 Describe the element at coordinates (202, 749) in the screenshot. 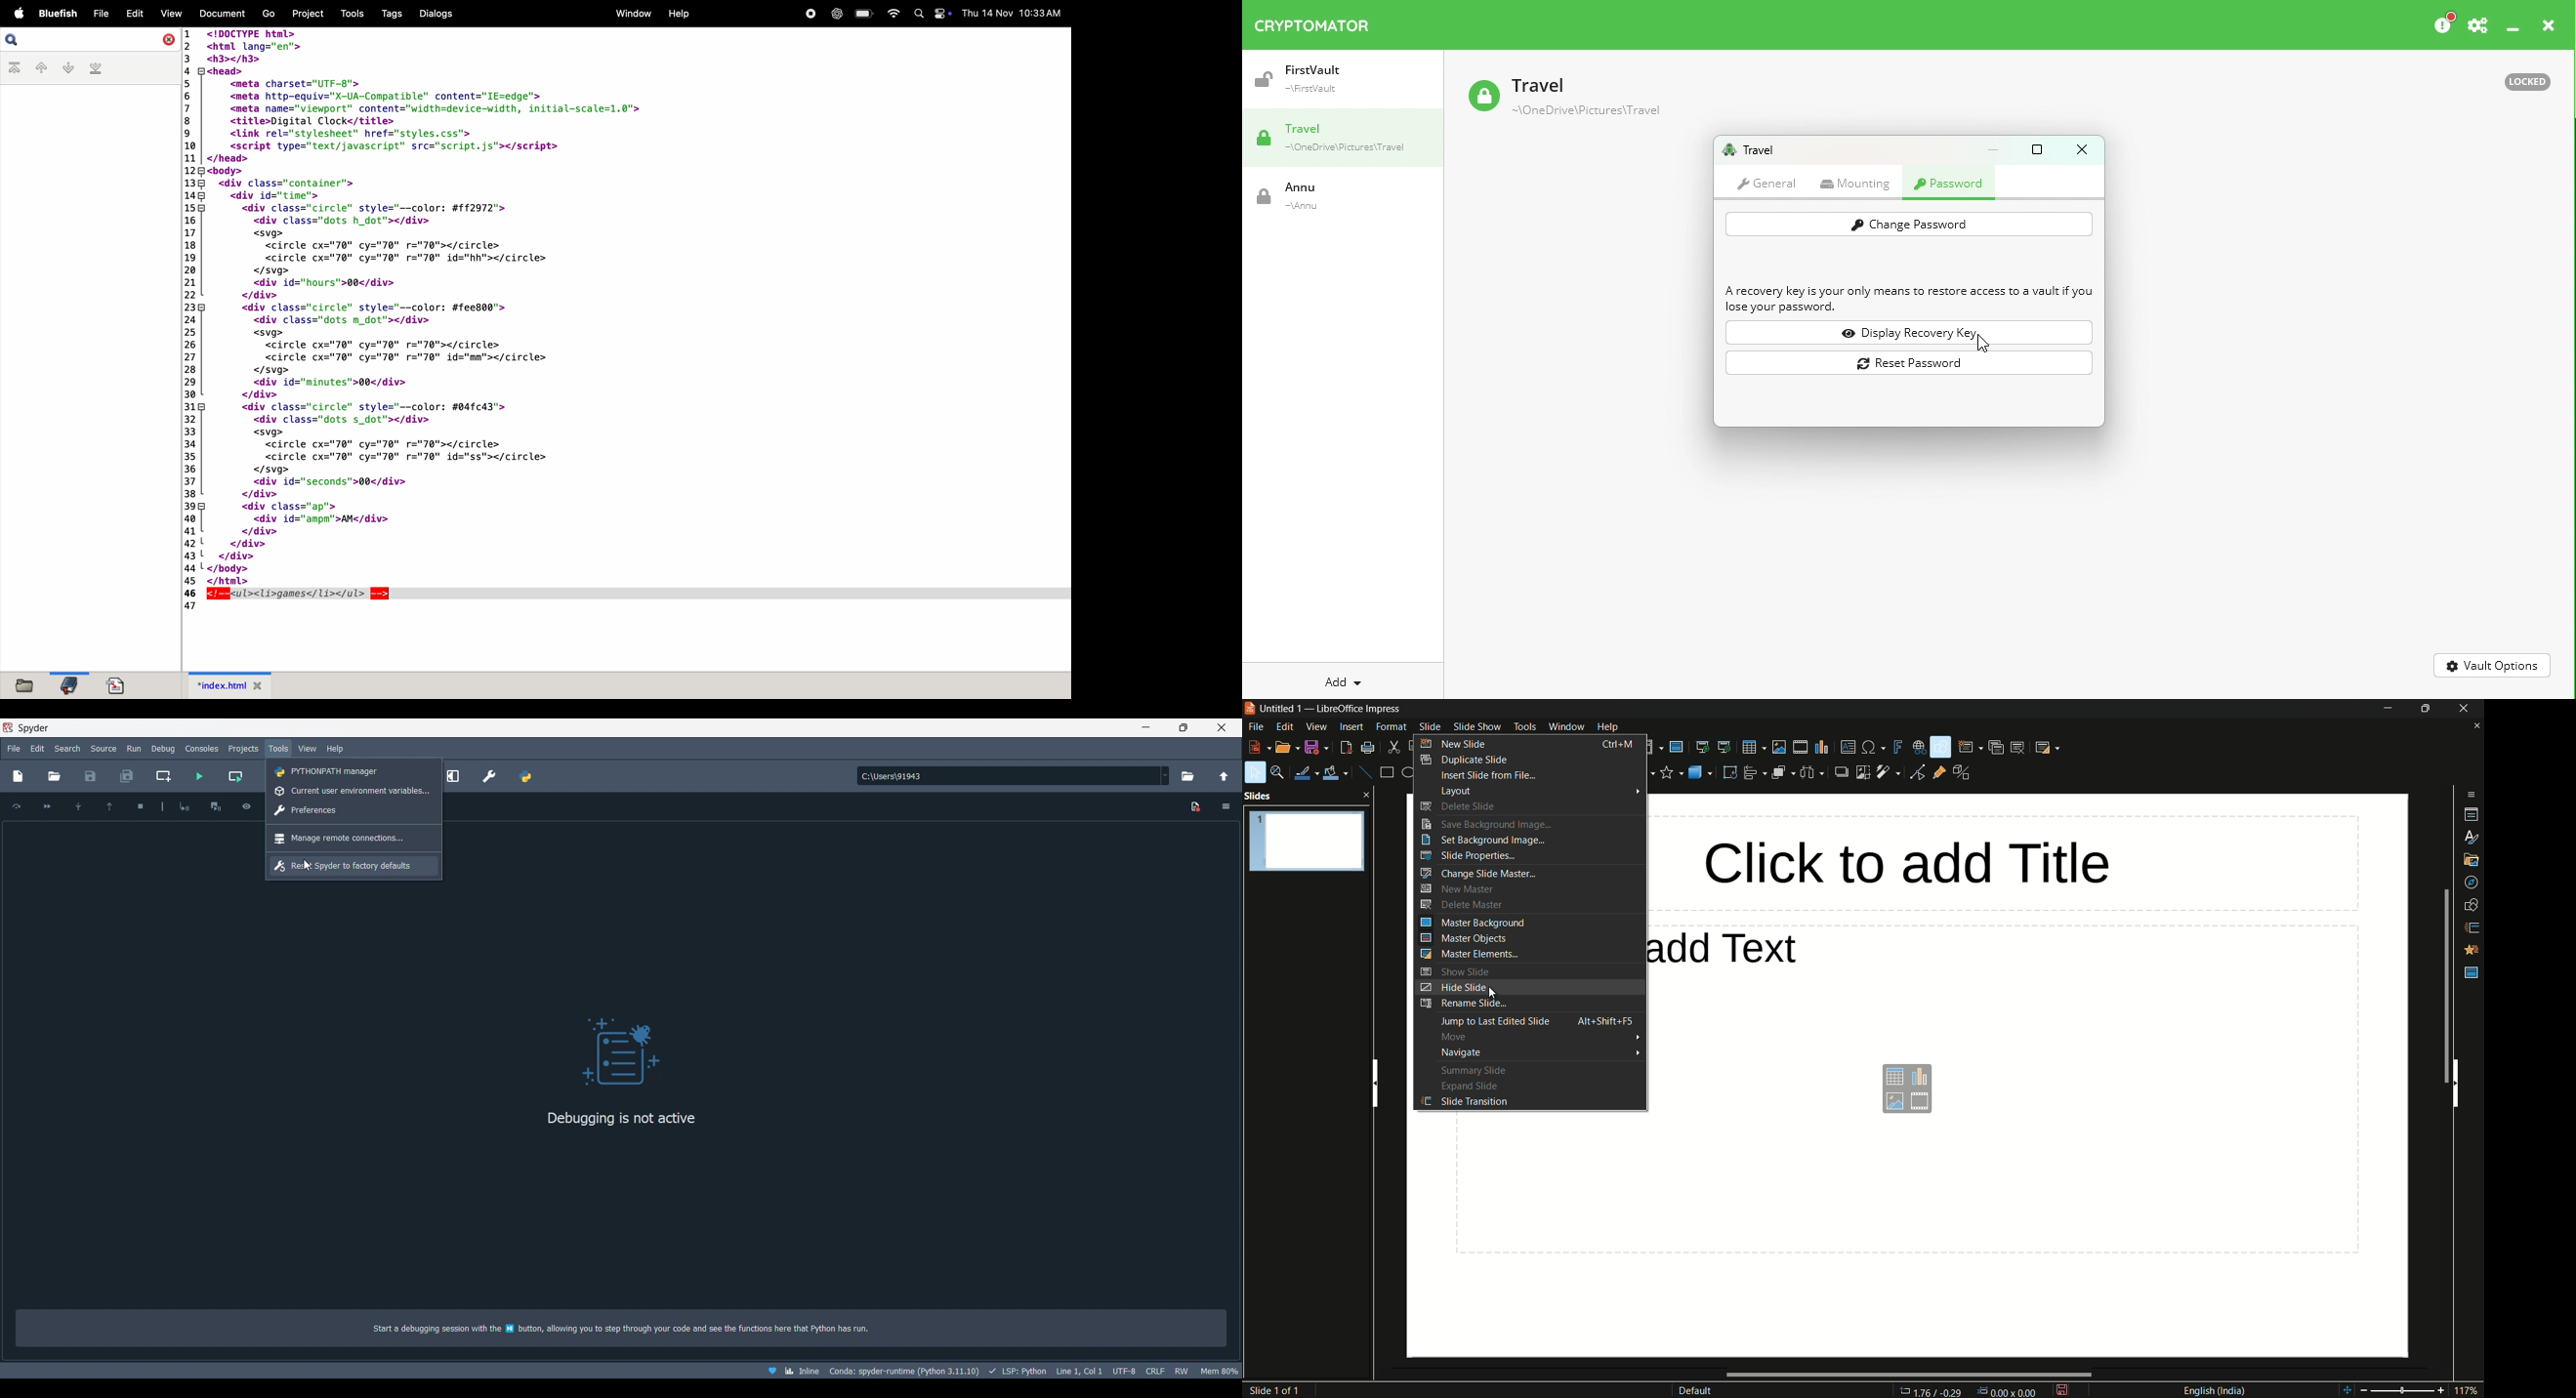

I see `Consoles menu` at that location.